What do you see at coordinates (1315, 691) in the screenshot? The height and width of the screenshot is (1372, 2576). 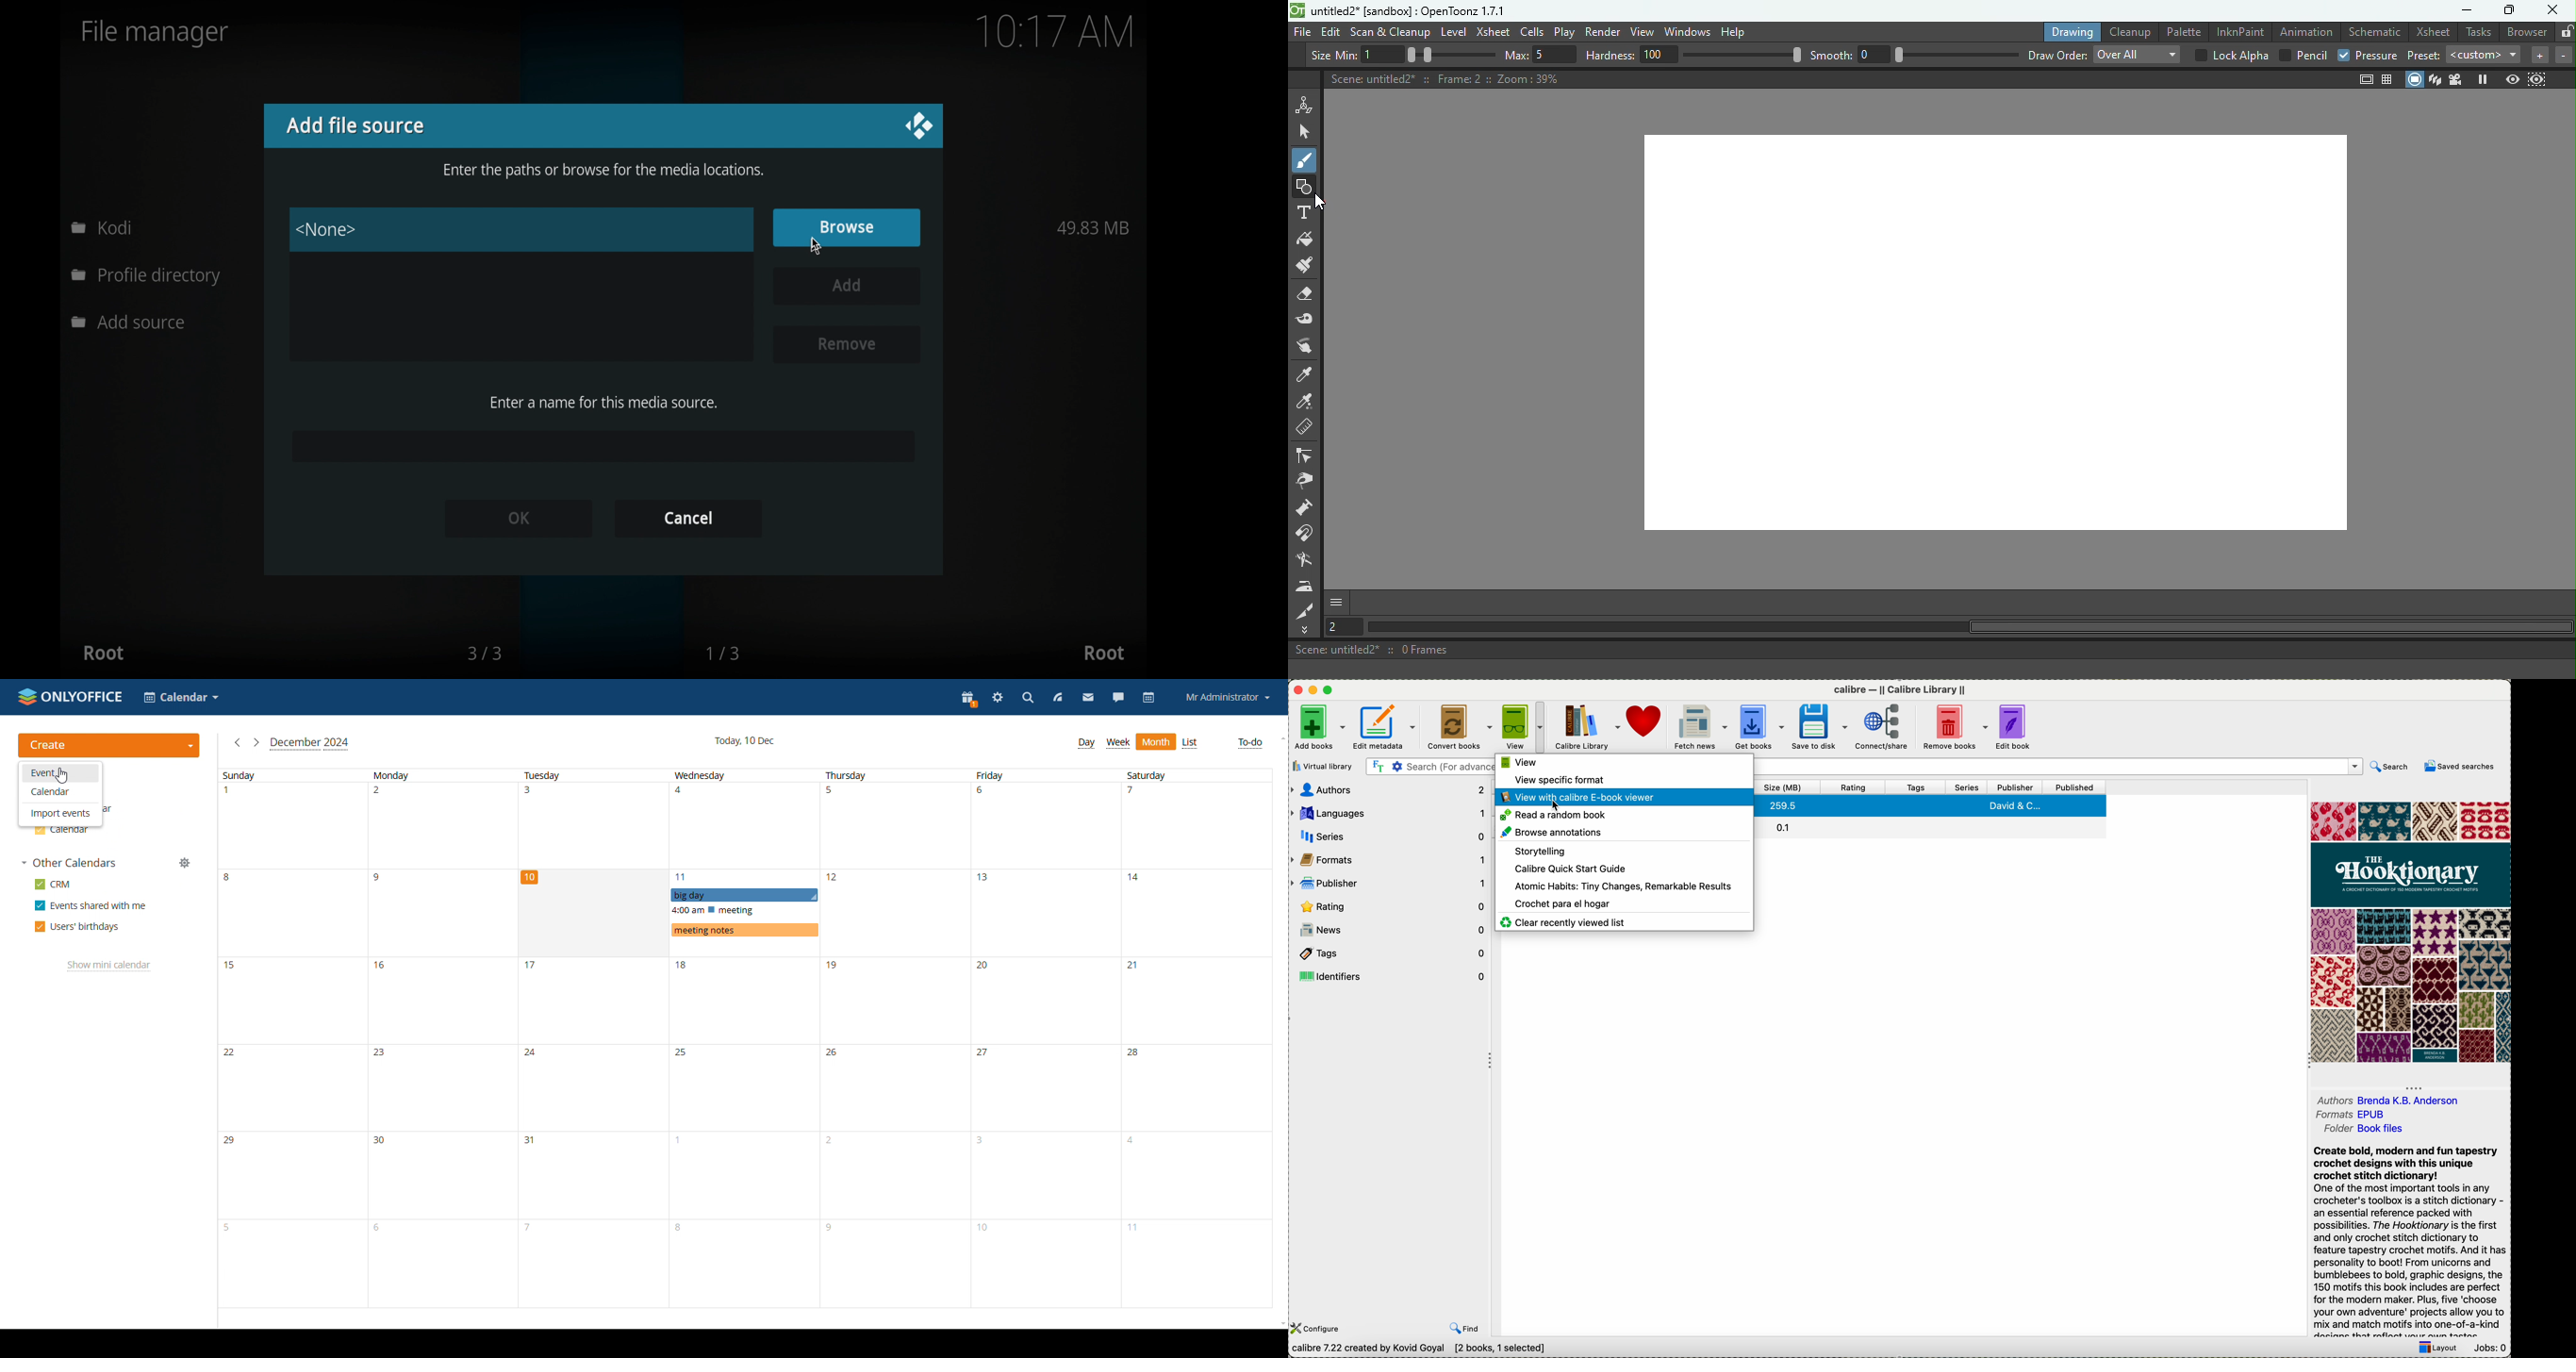 I see `minimize program` at bounding box center [1315, 691].